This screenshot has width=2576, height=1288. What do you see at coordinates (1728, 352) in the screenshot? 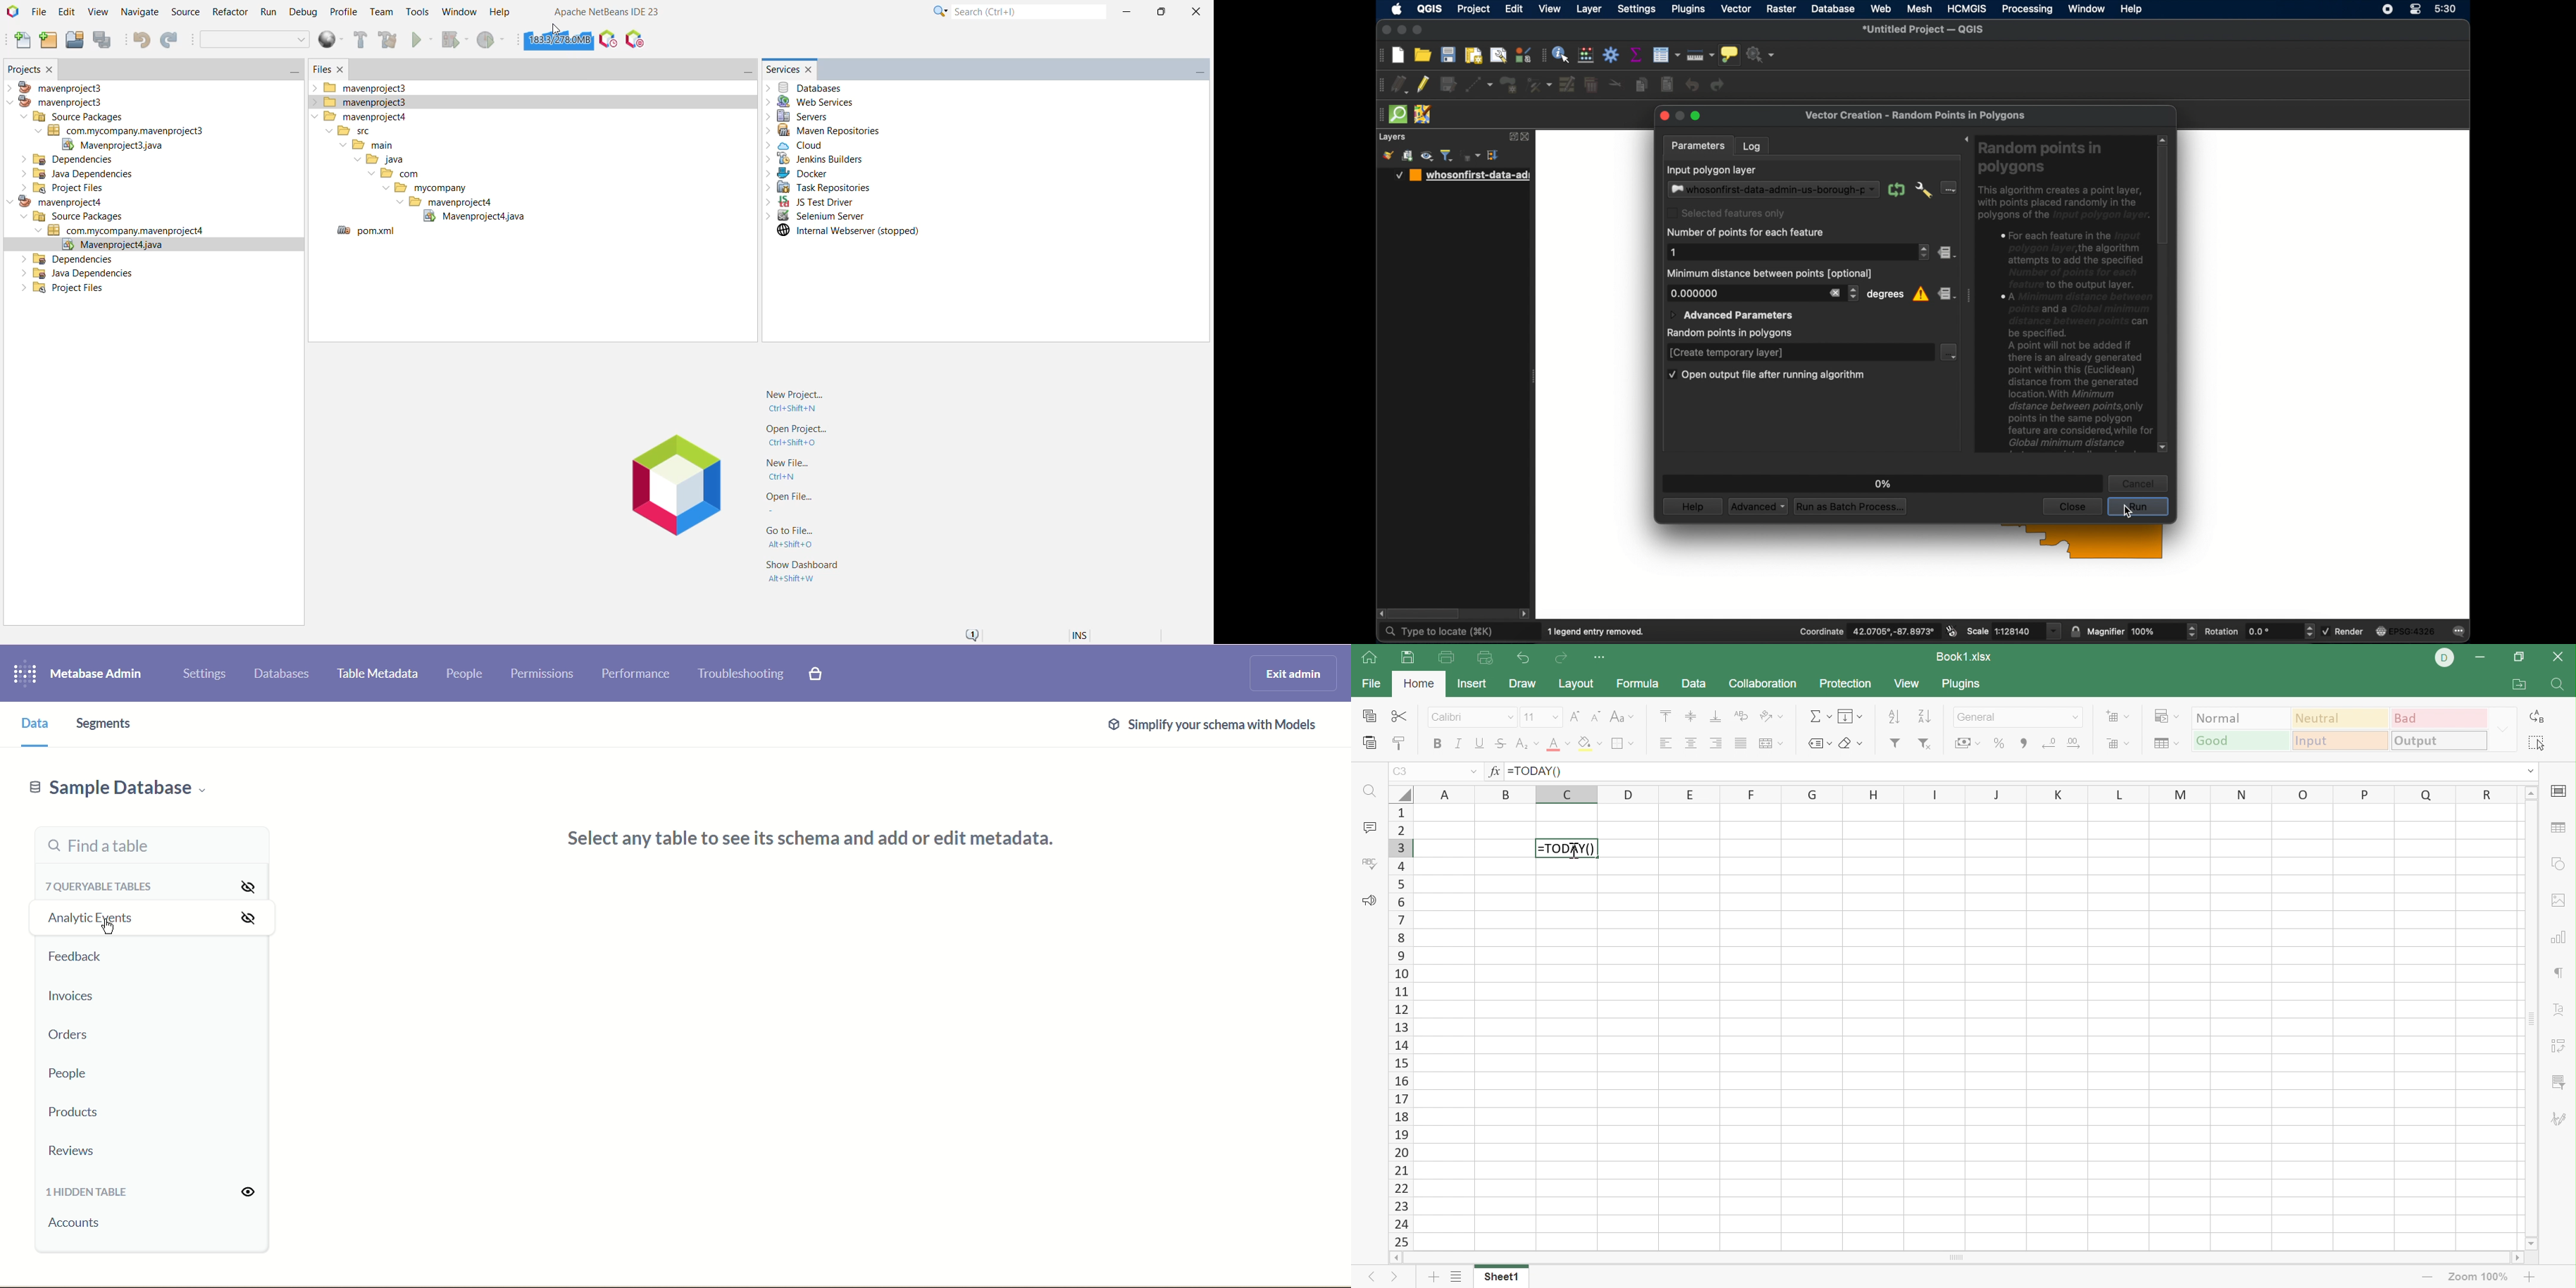
I see `create temporary layer` at bounding box center [1728, 352].